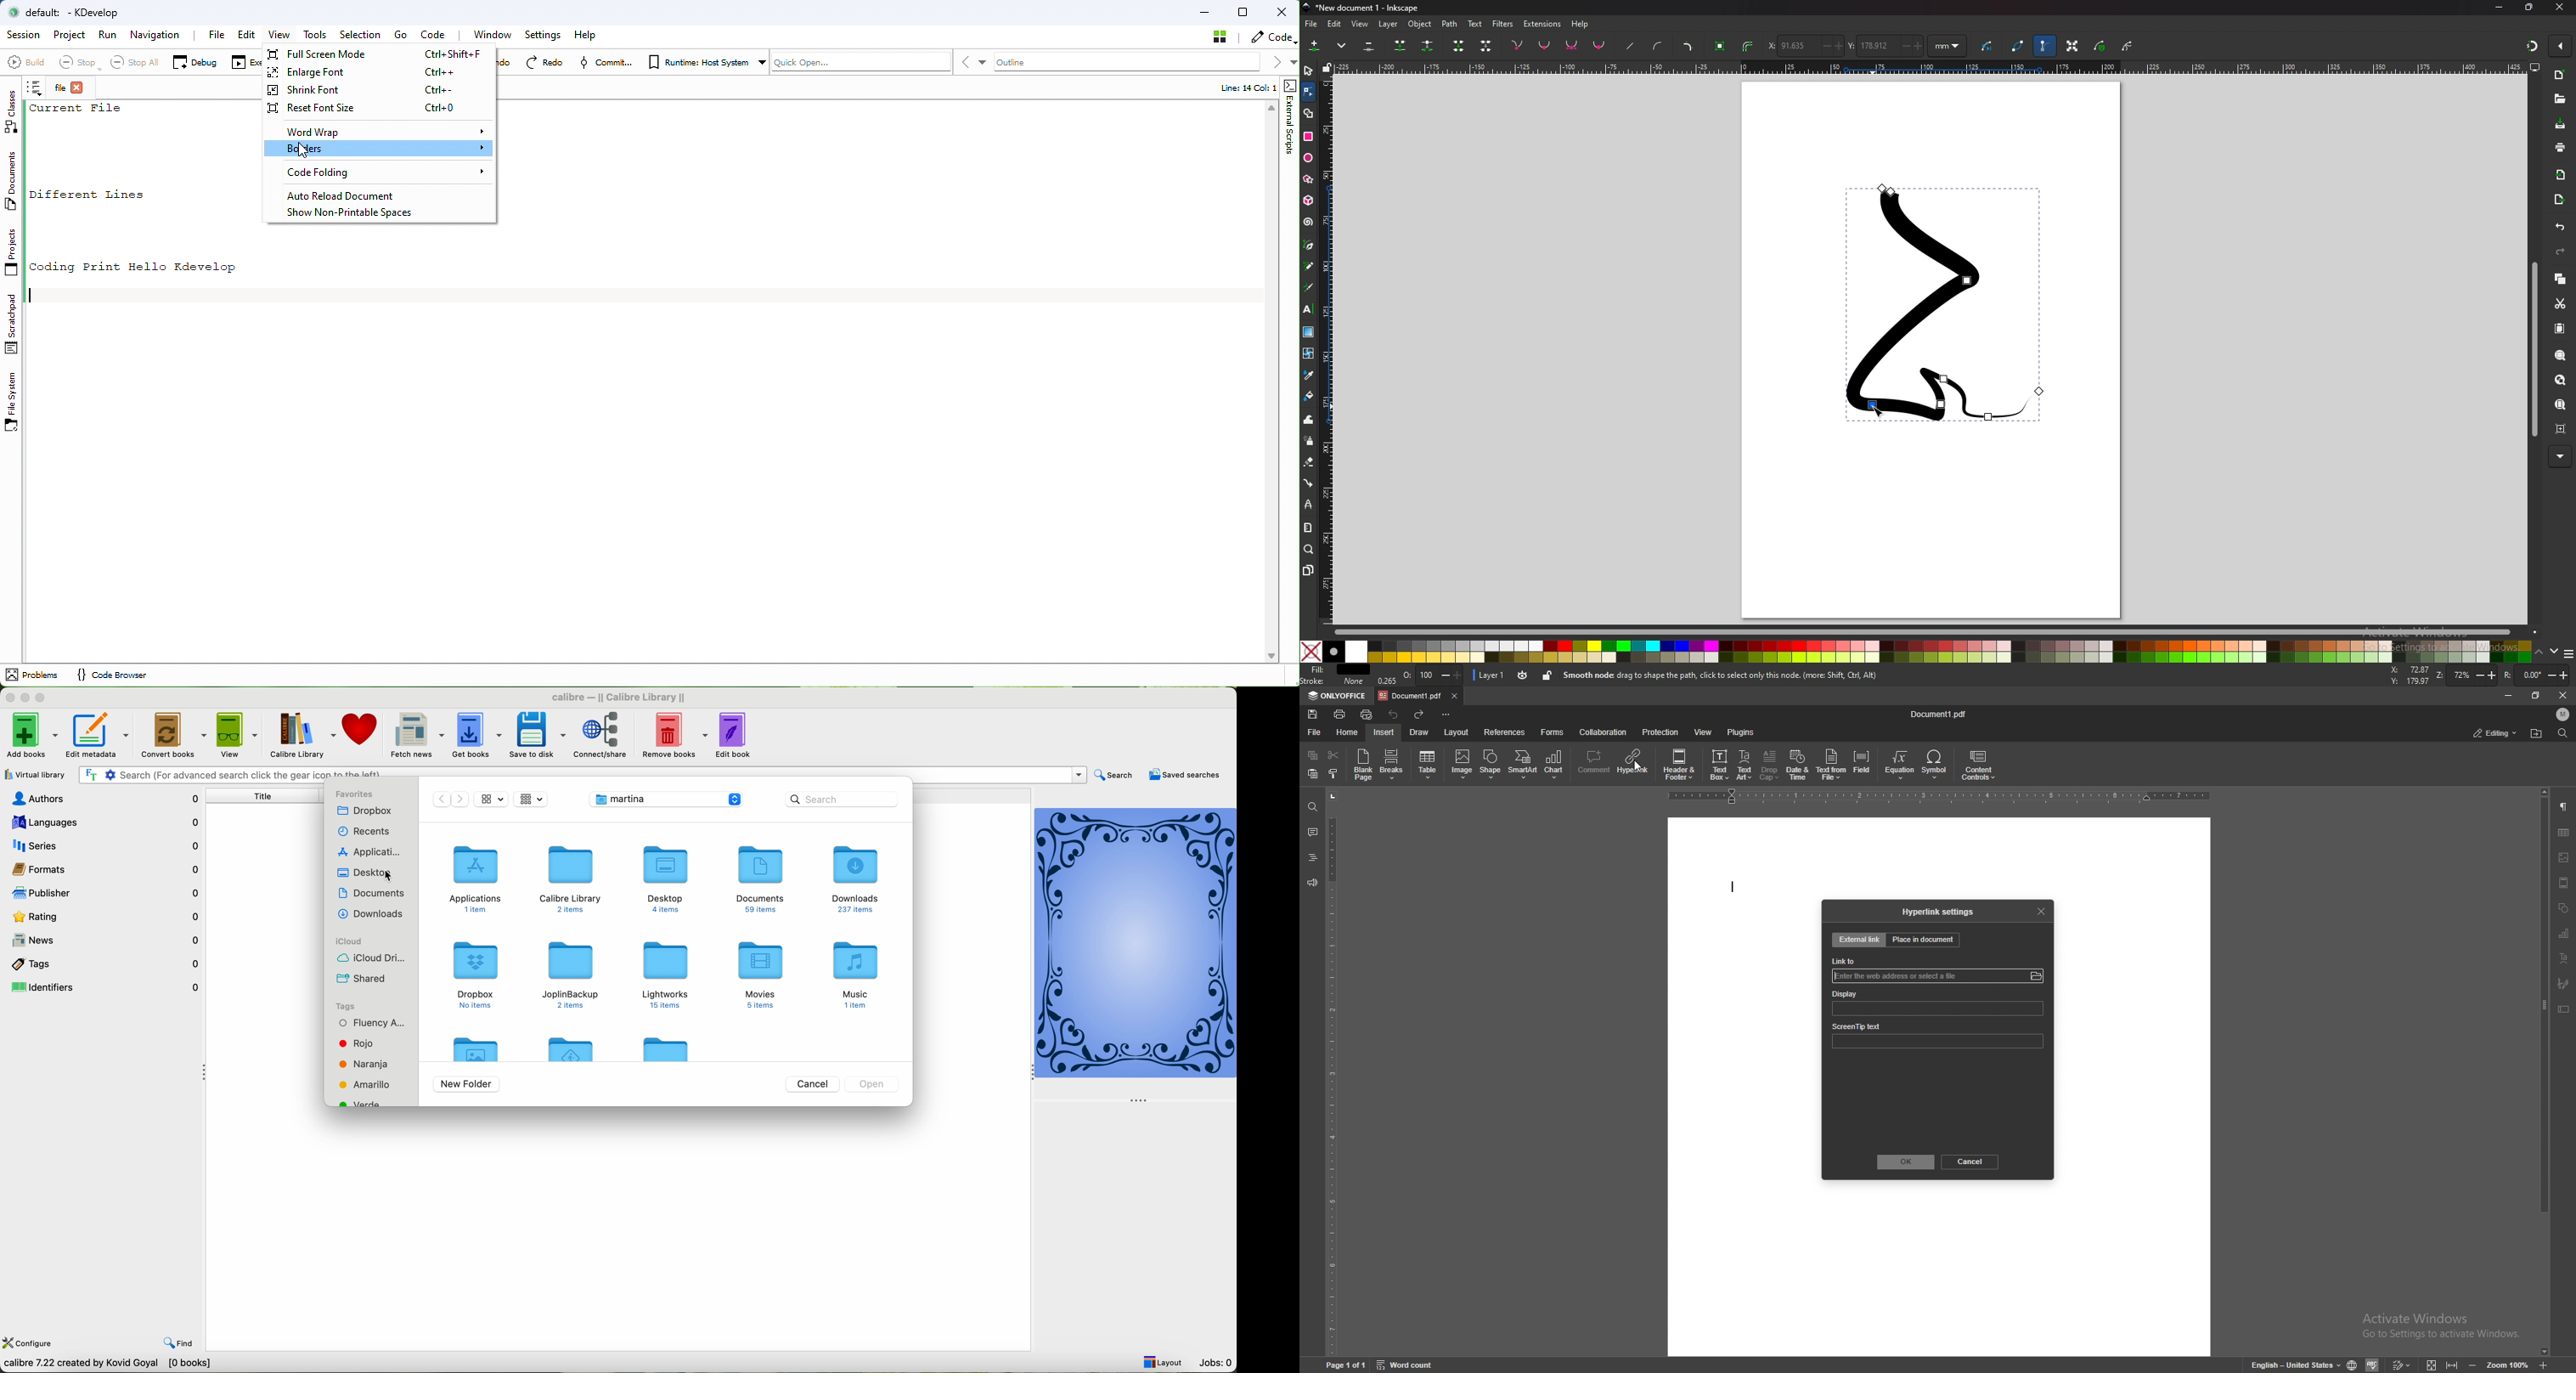  Describe the element at coordinates (173, 735) in the screenshot. I see `convert books` at that location.